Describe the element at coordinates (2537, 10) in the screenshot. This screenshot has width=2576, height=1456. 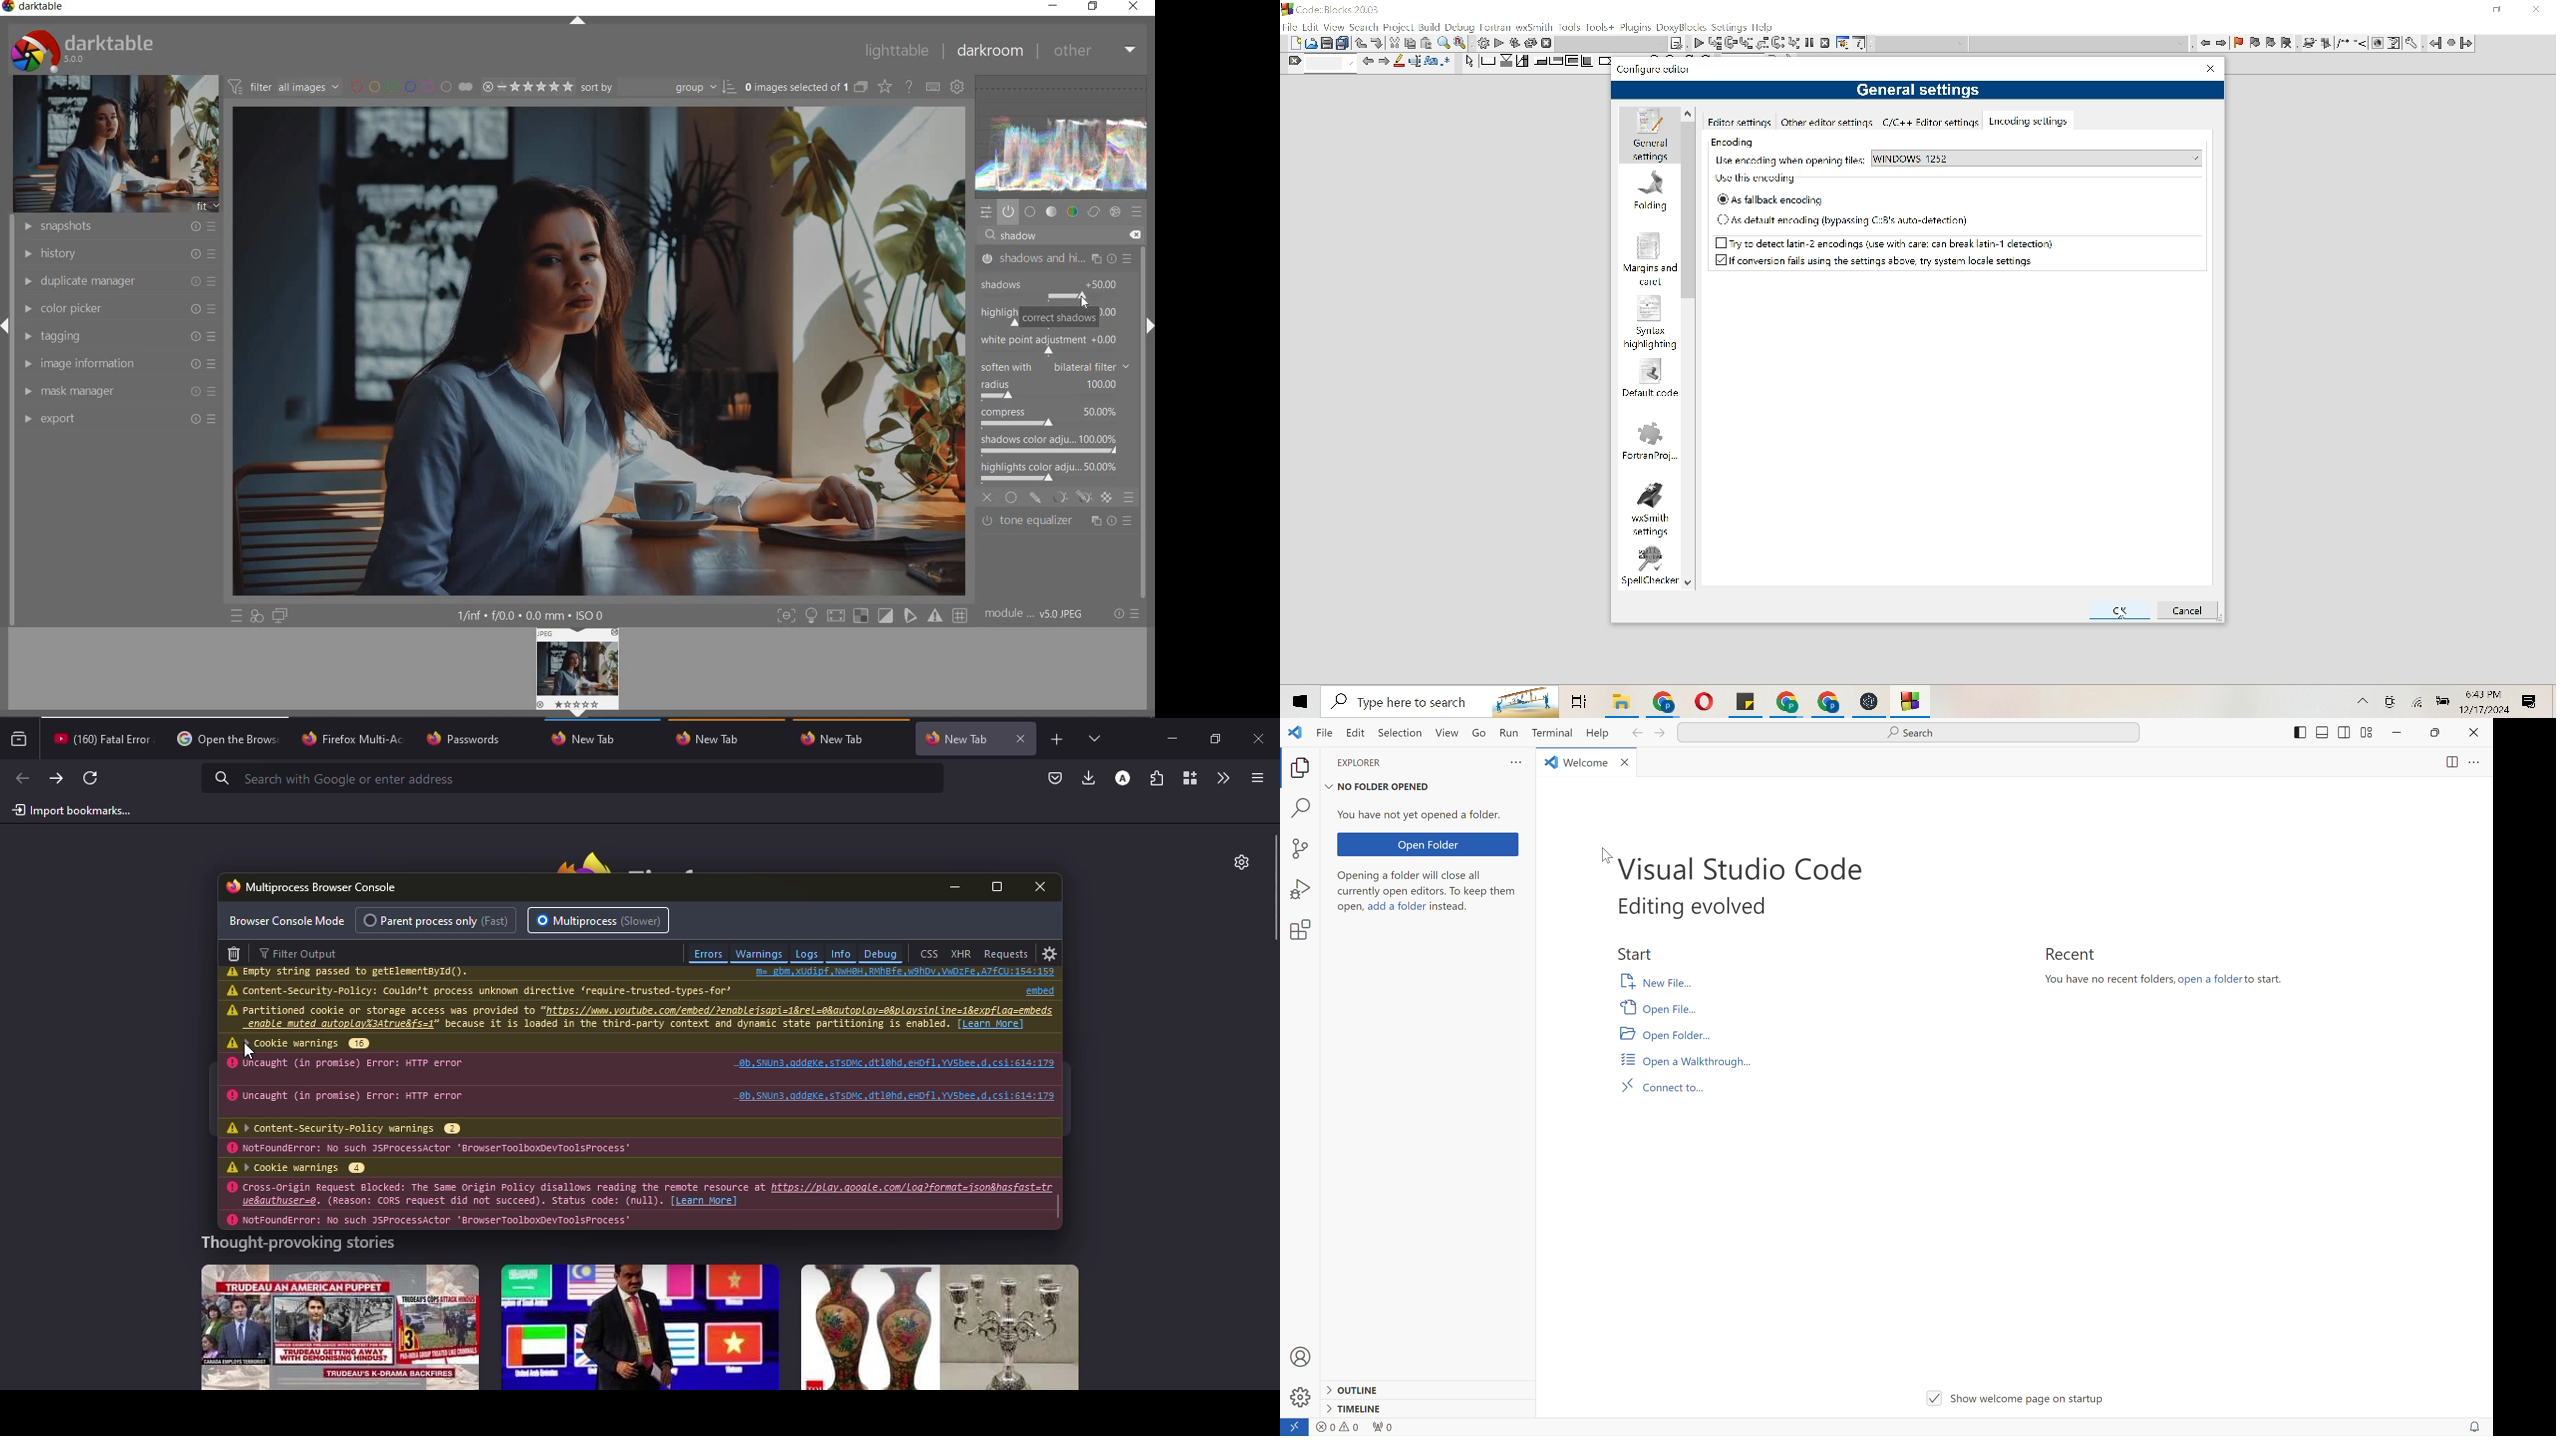
I see `Close` at that location.